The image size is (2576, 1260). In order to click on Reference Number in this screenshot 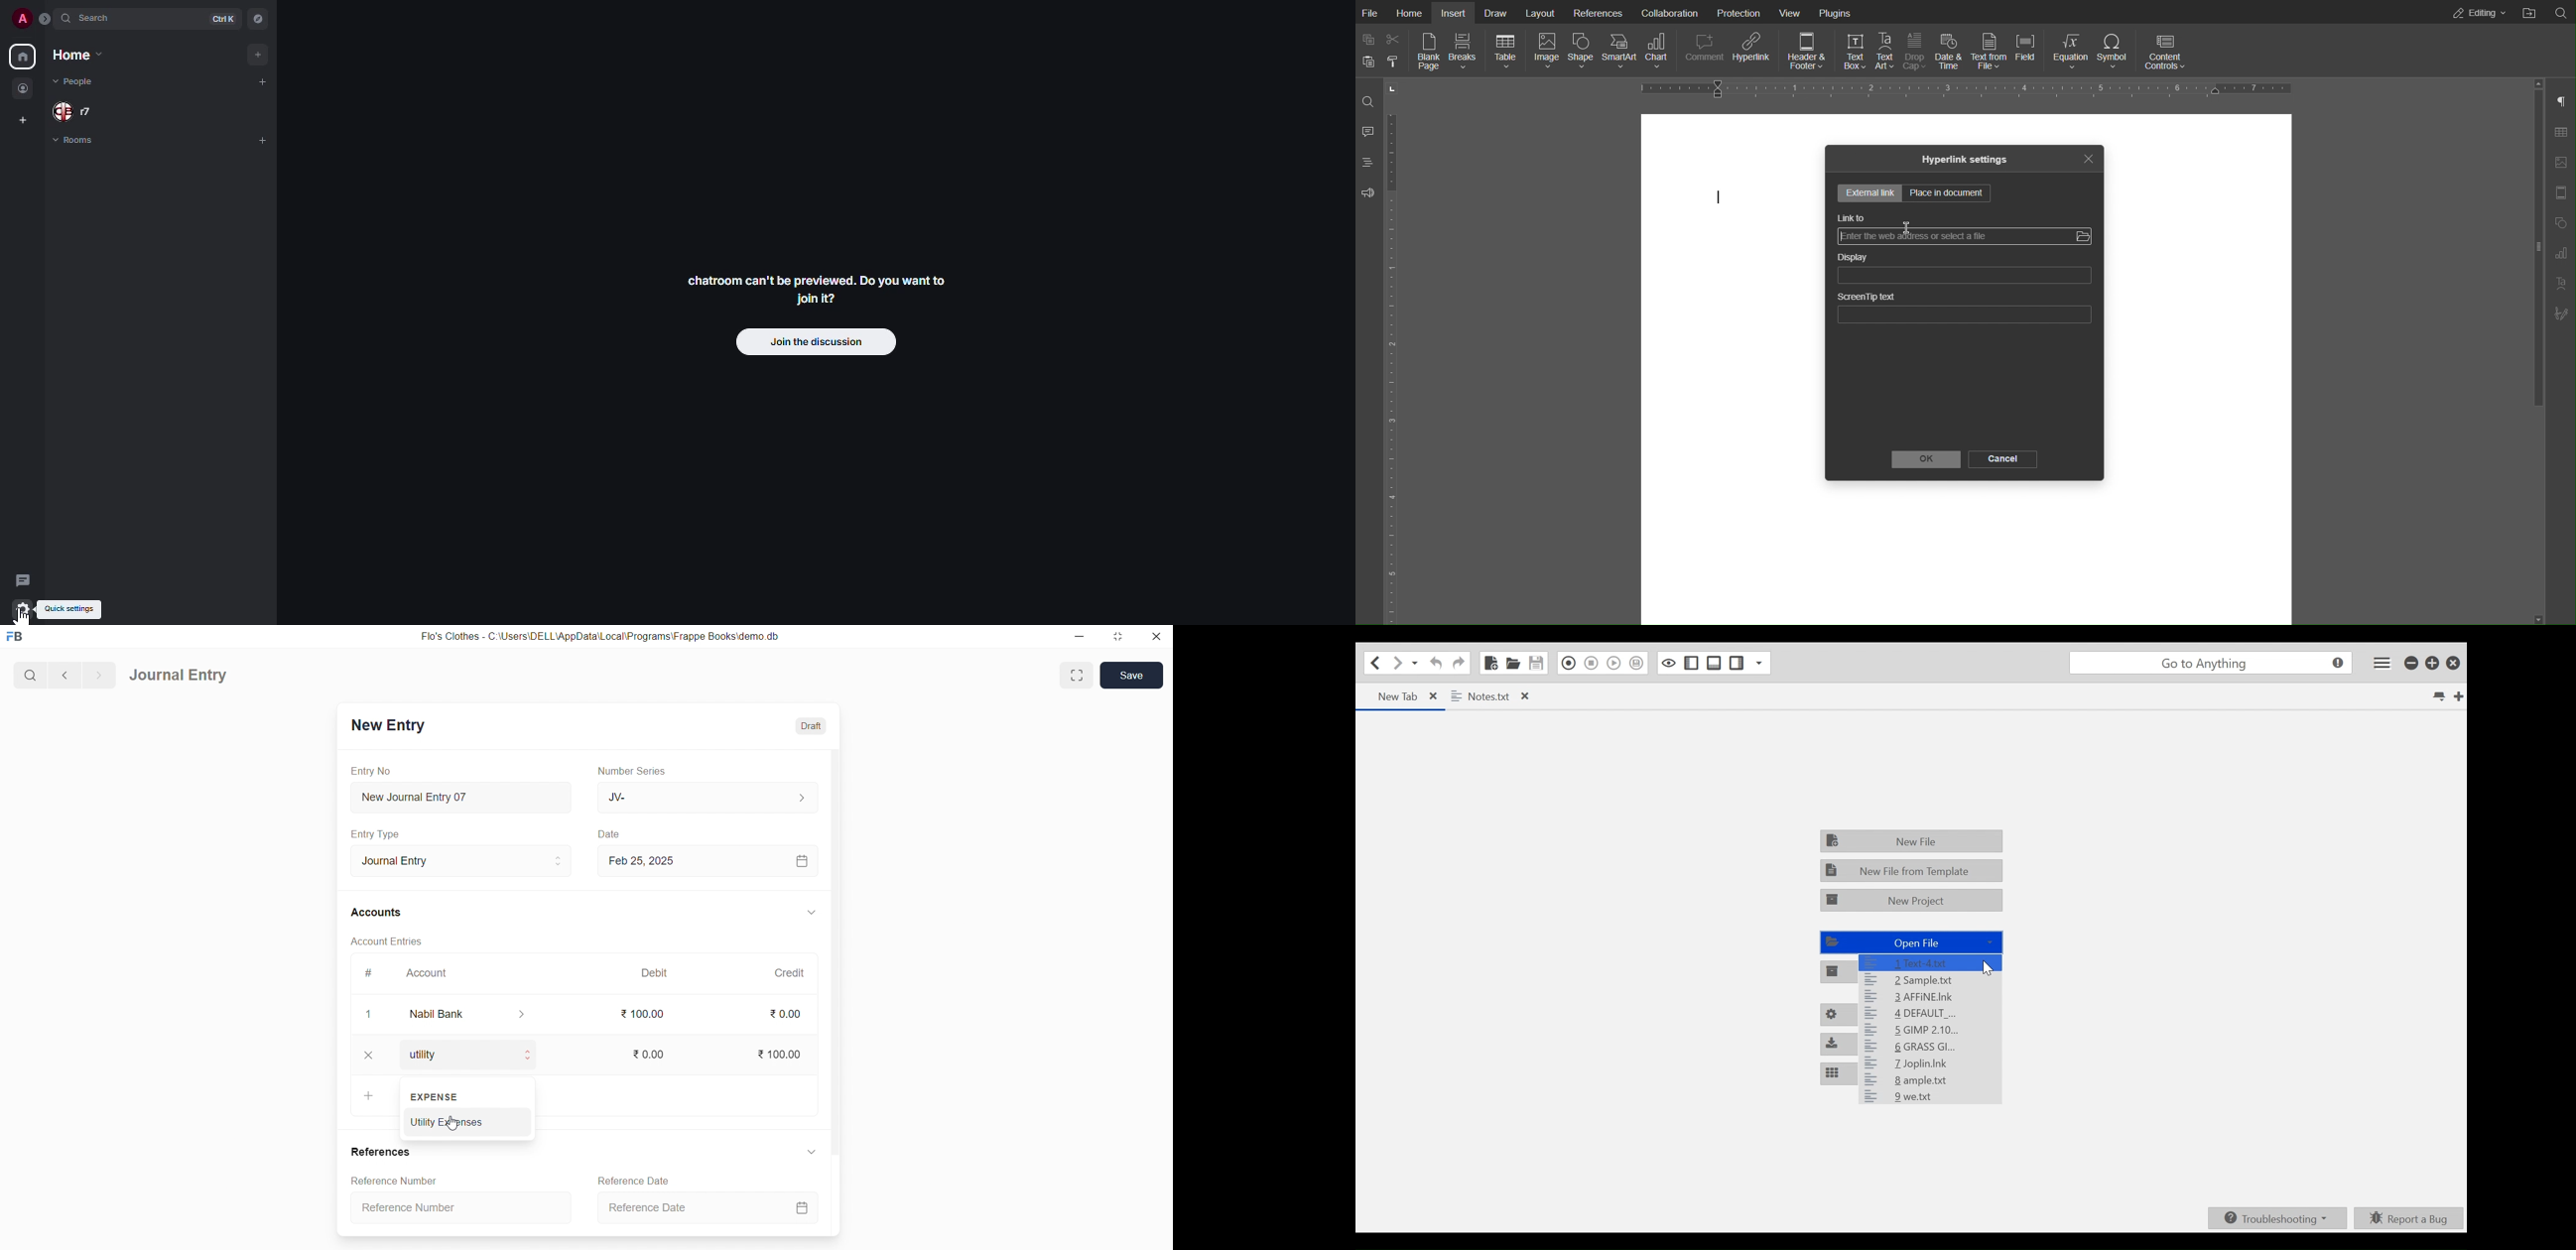, I will do `click(465, 1206)`.